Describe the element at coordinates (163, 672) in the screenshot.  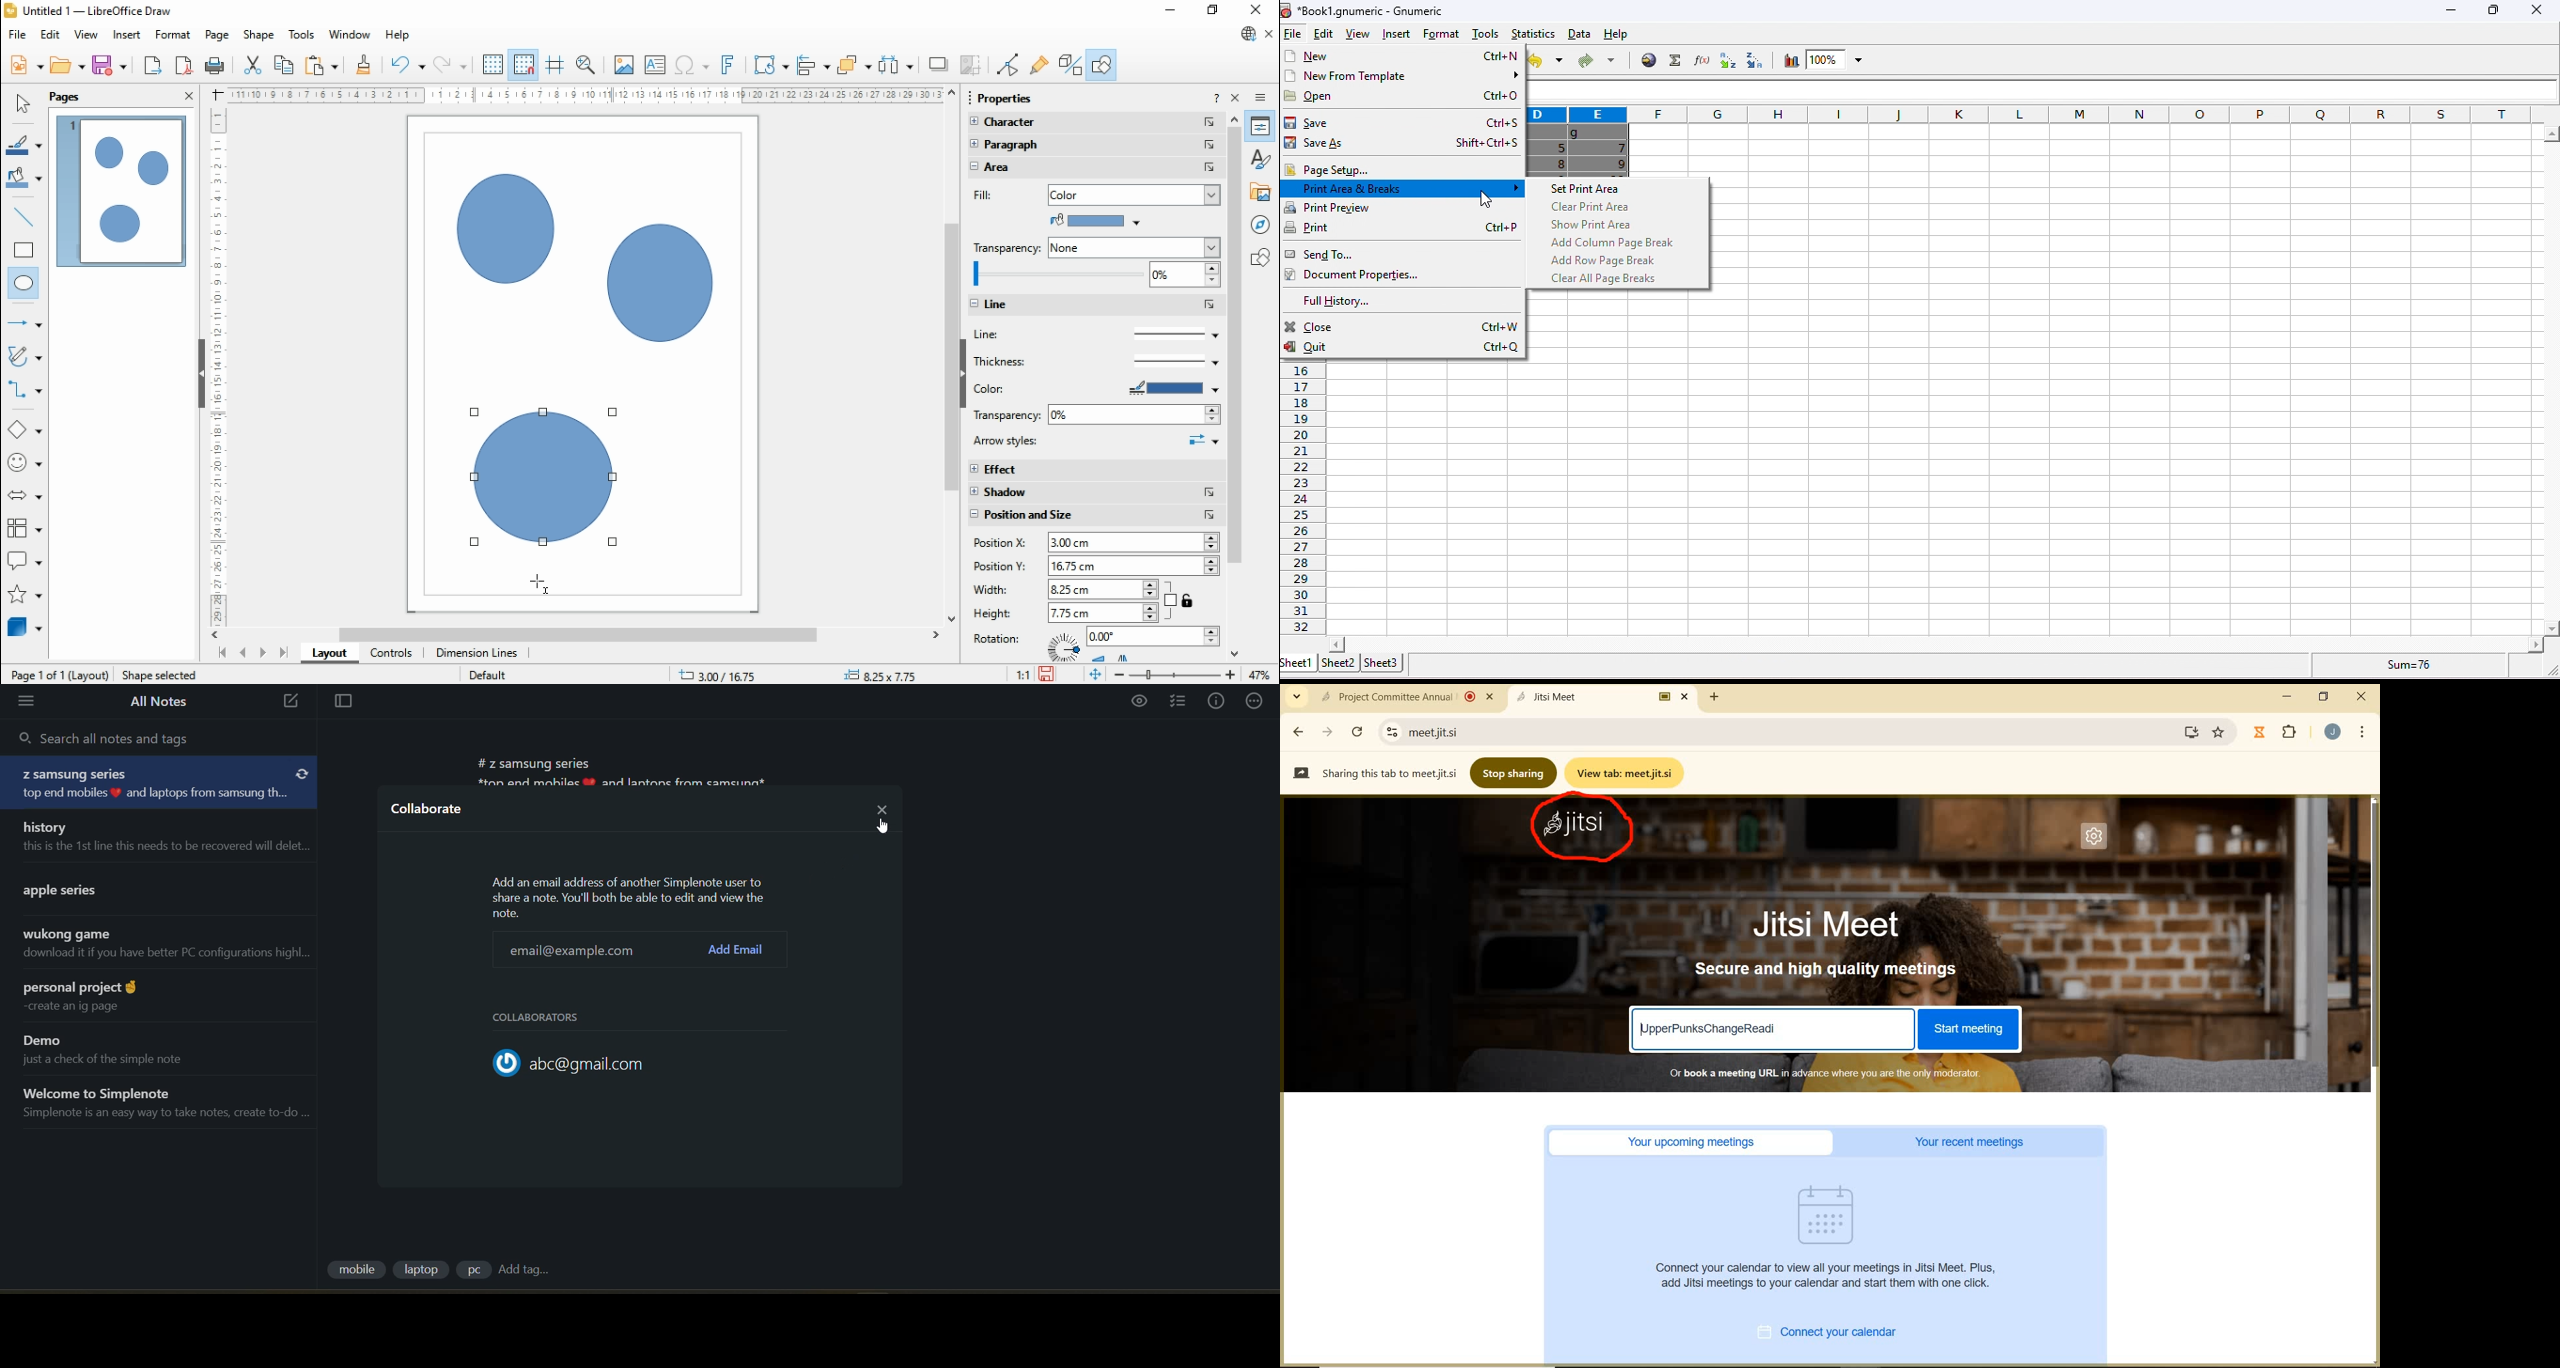
I see `Shape selected` at that location.